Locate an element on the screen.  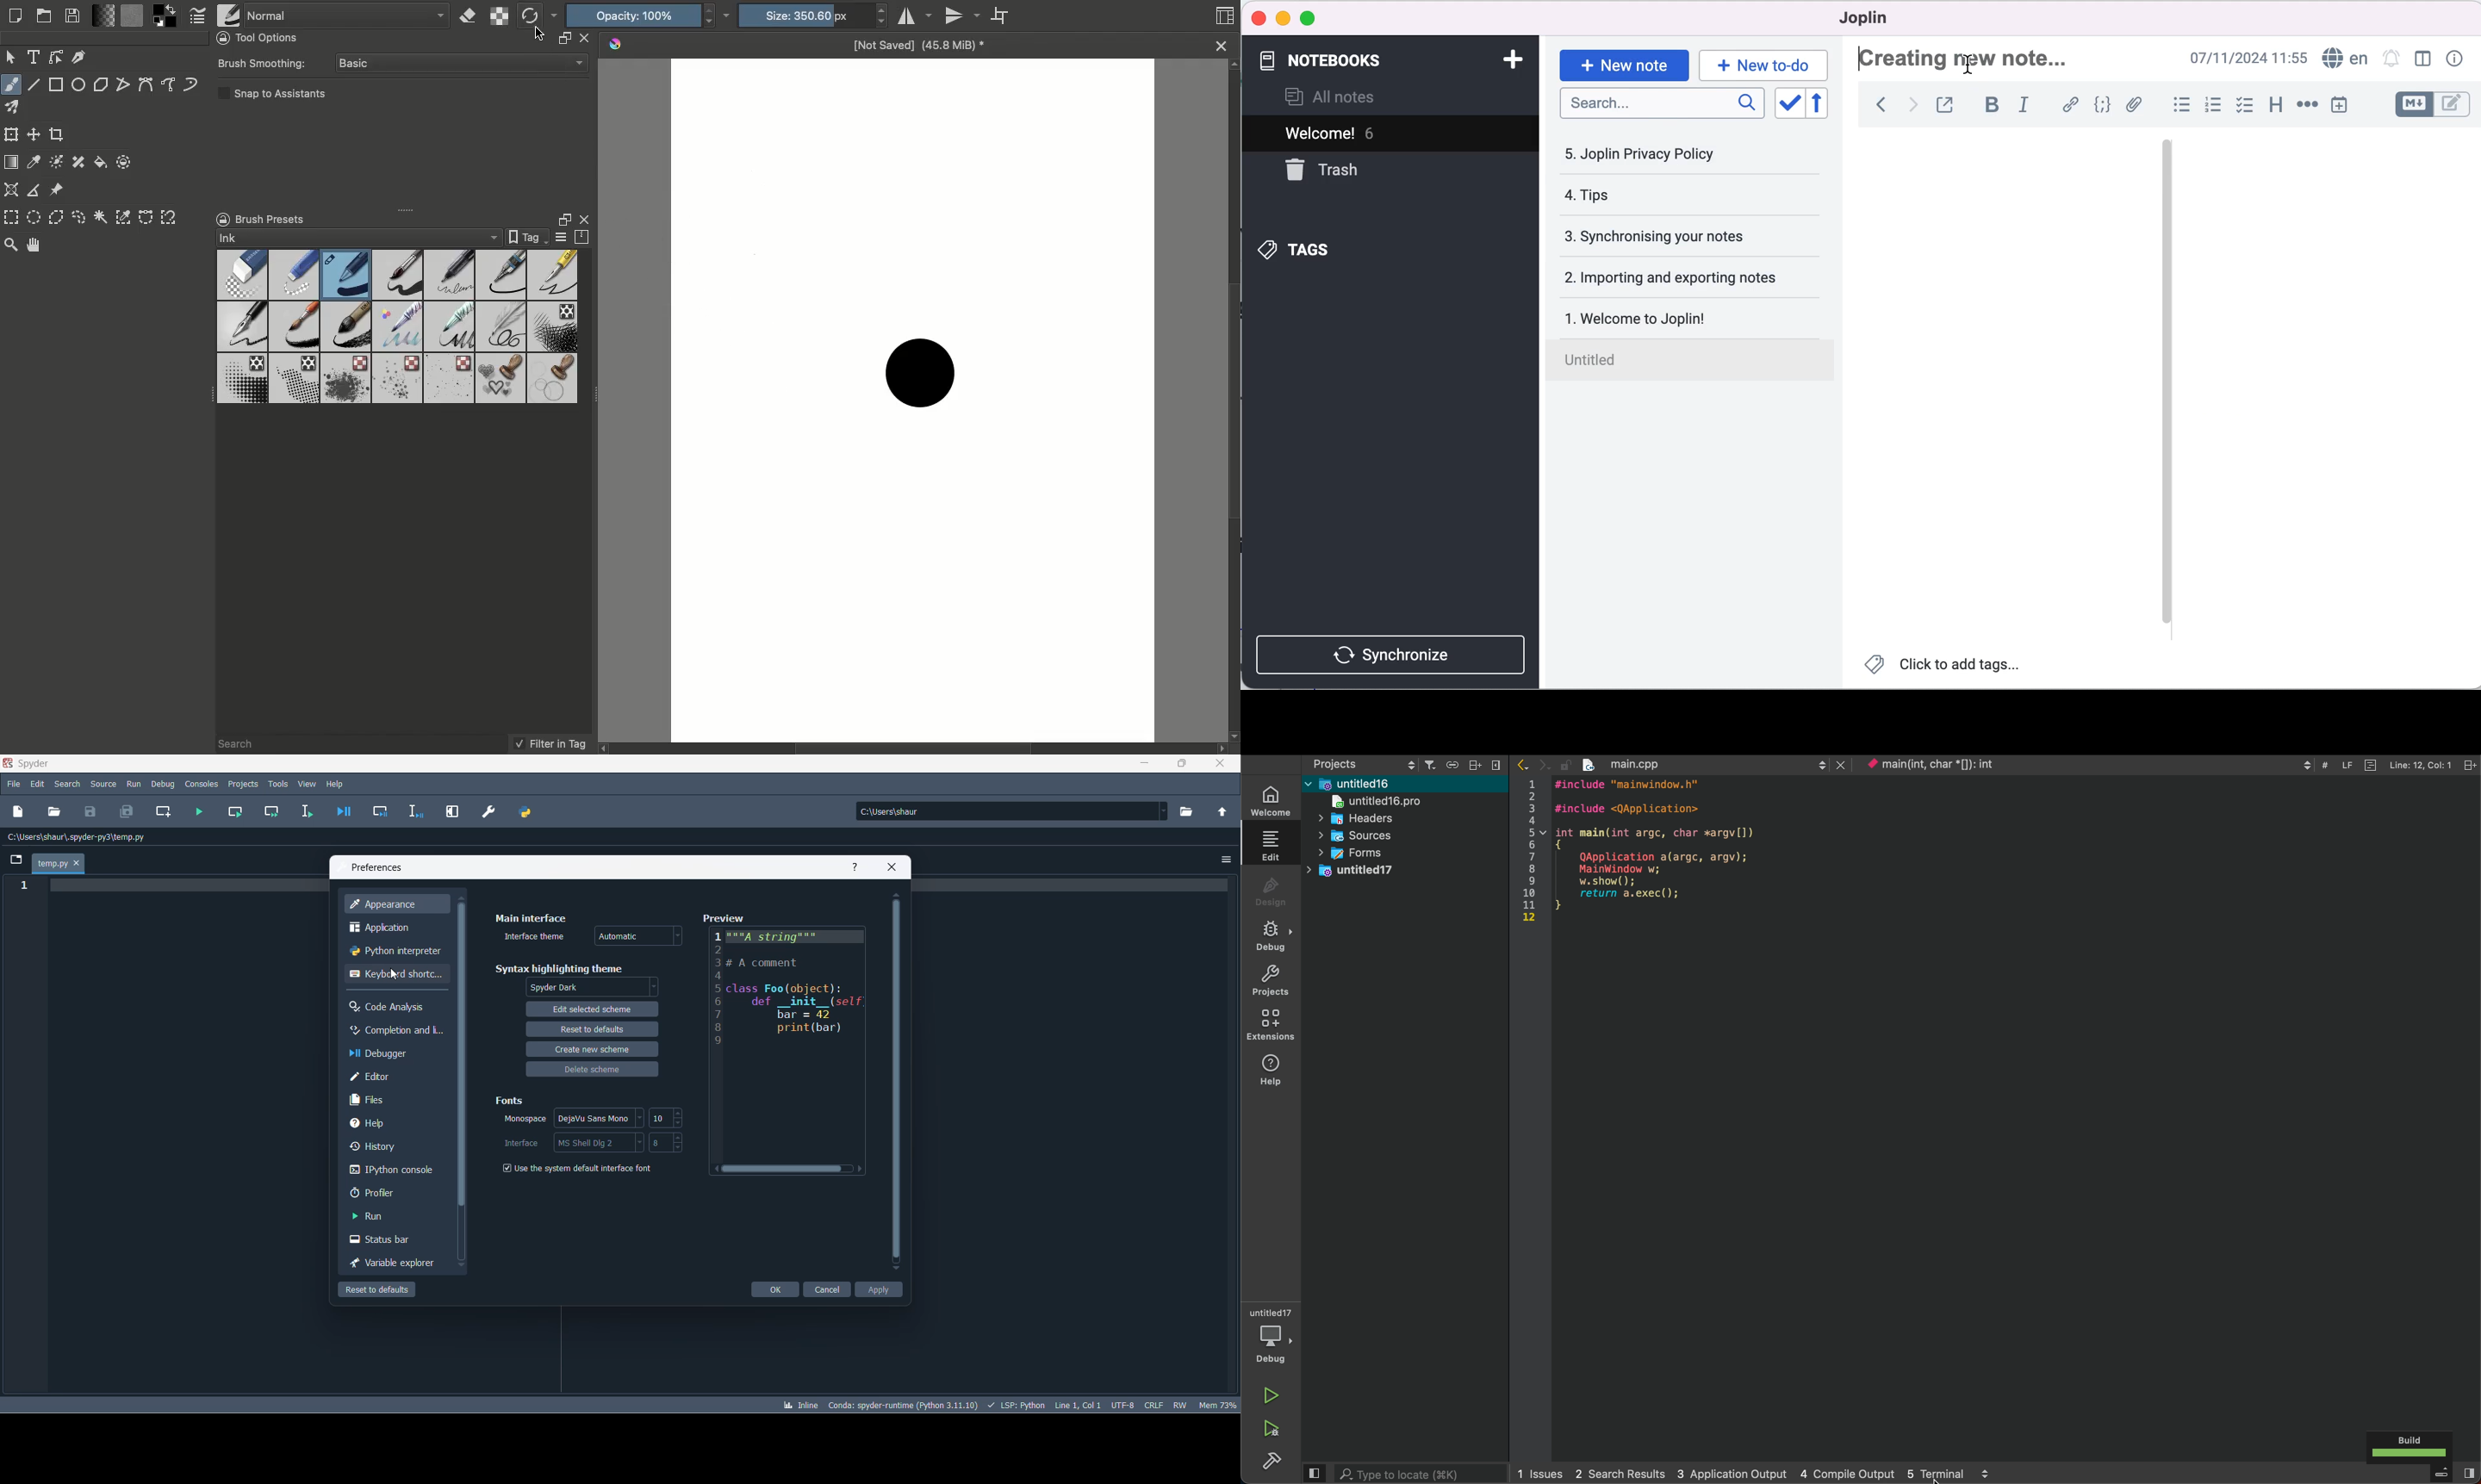
interface options is located at coordinates (602, 1142).